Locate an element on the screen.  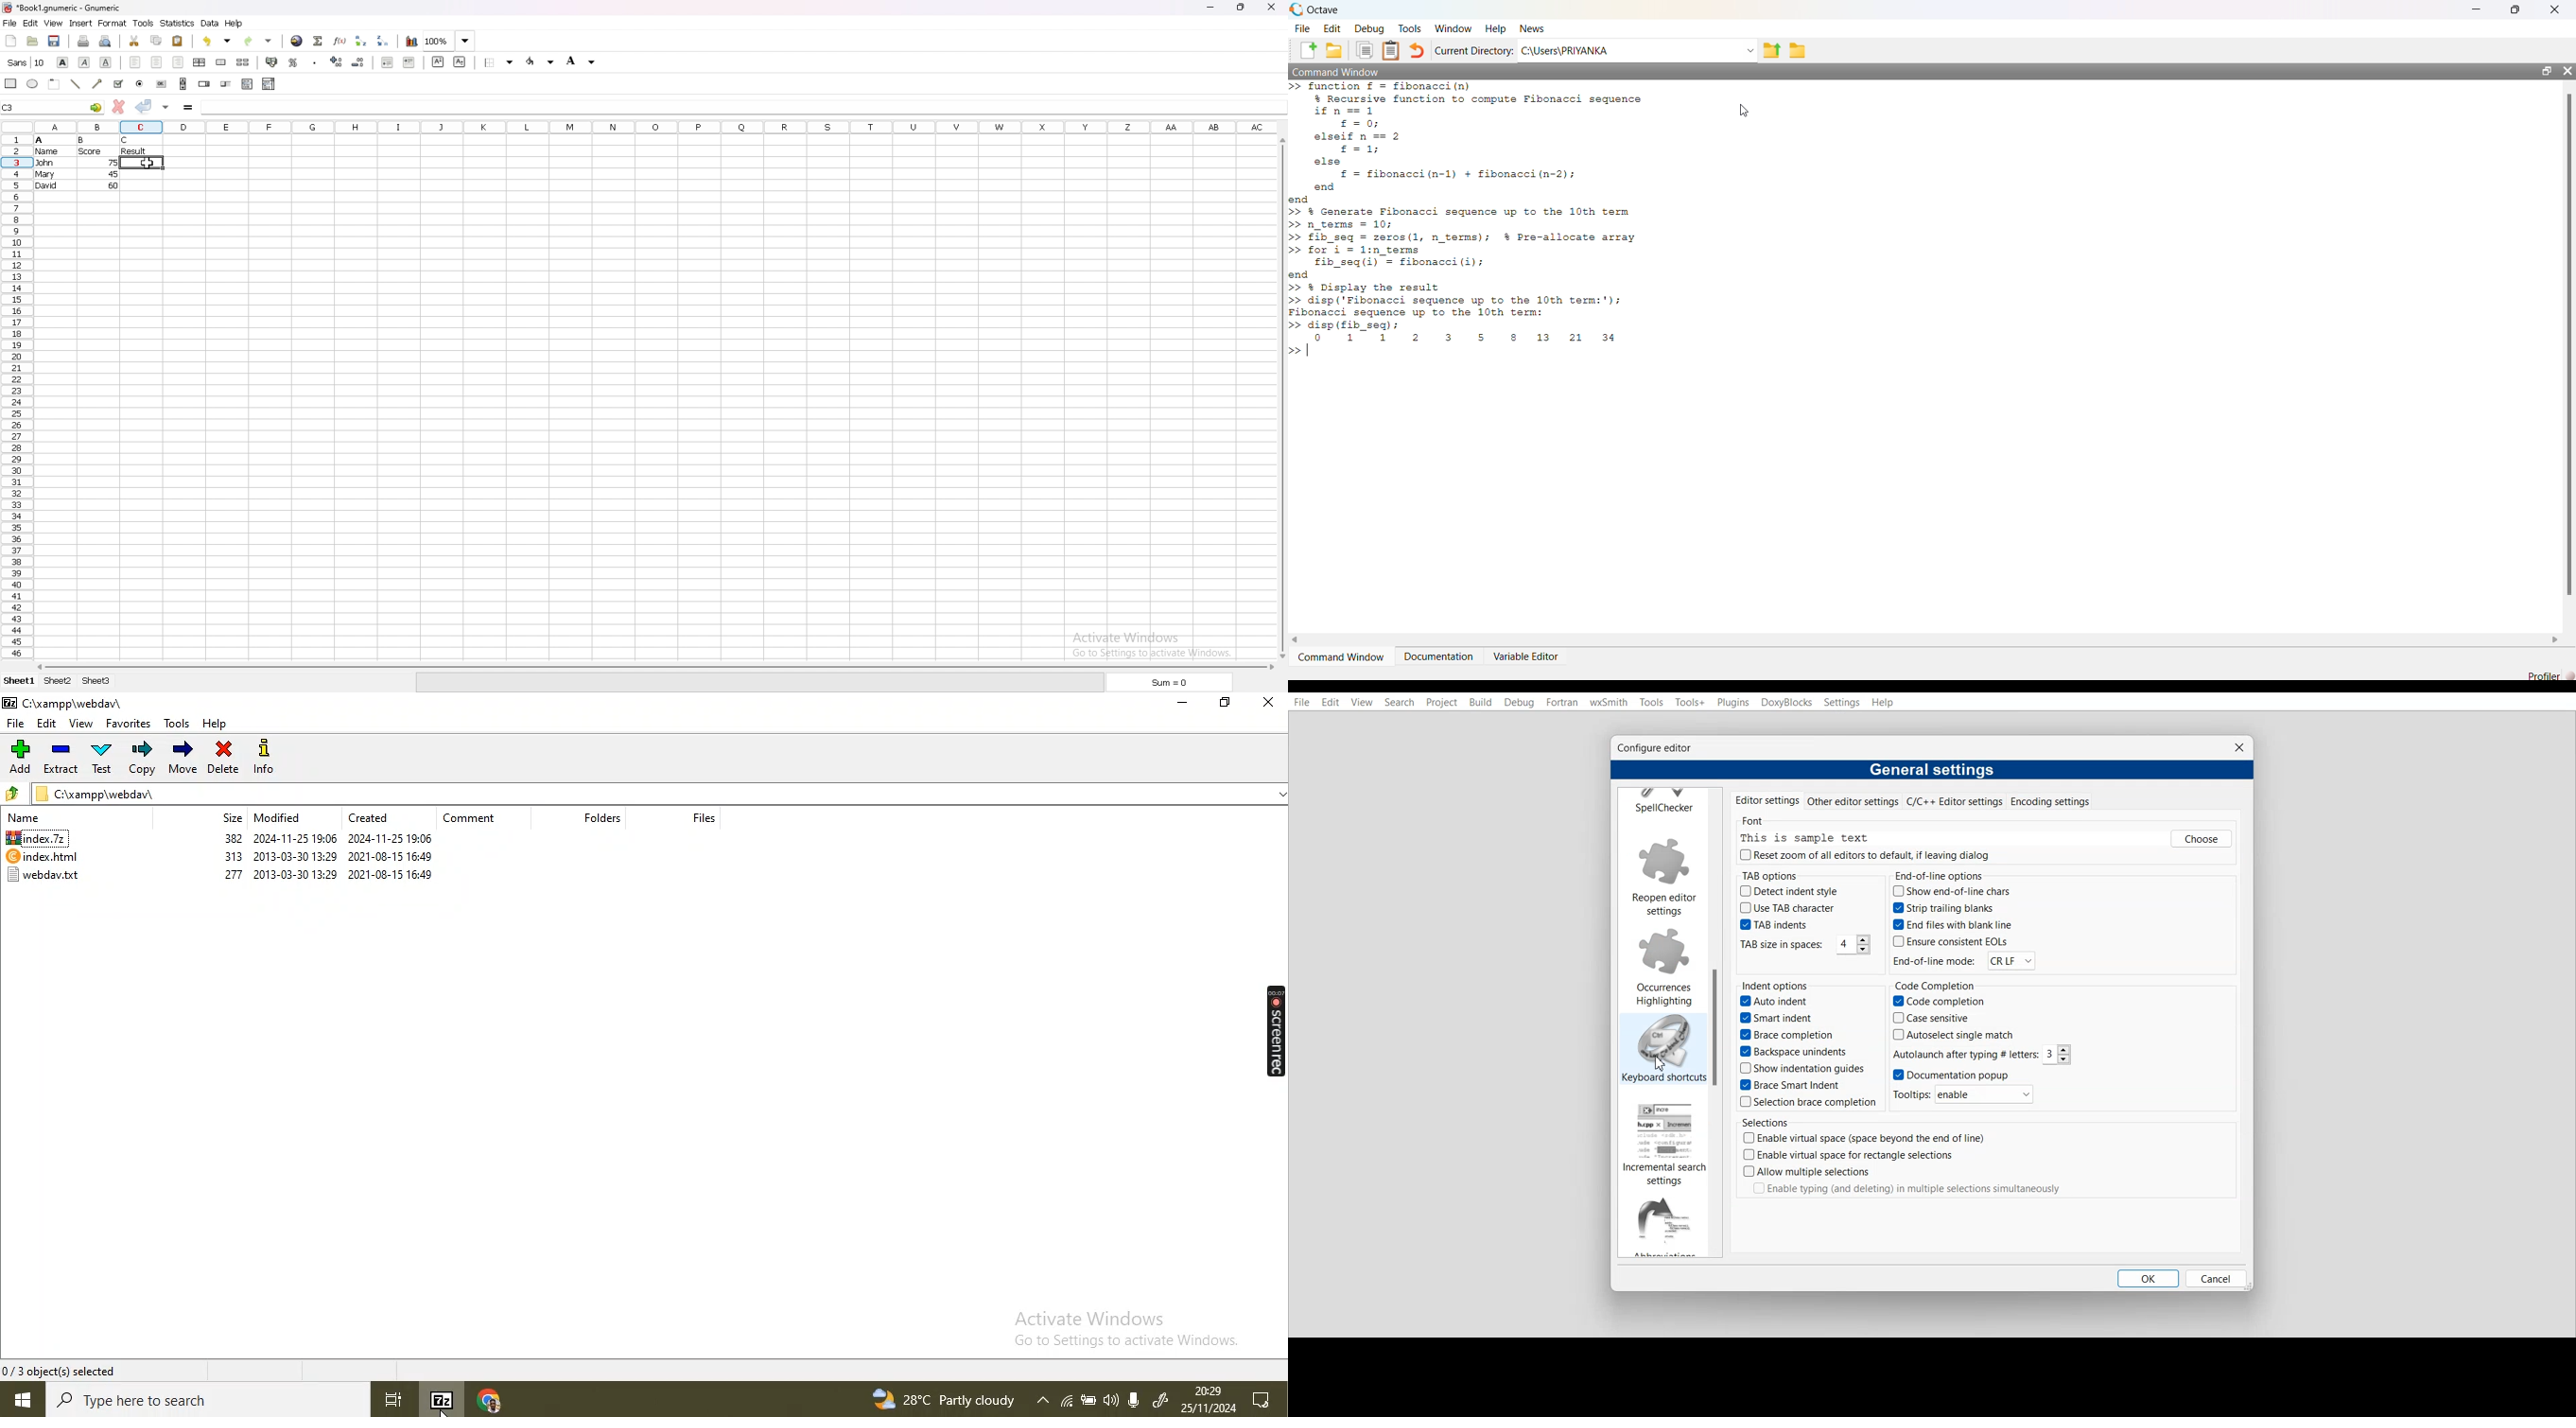
borders is located at coordinates (498, 62).